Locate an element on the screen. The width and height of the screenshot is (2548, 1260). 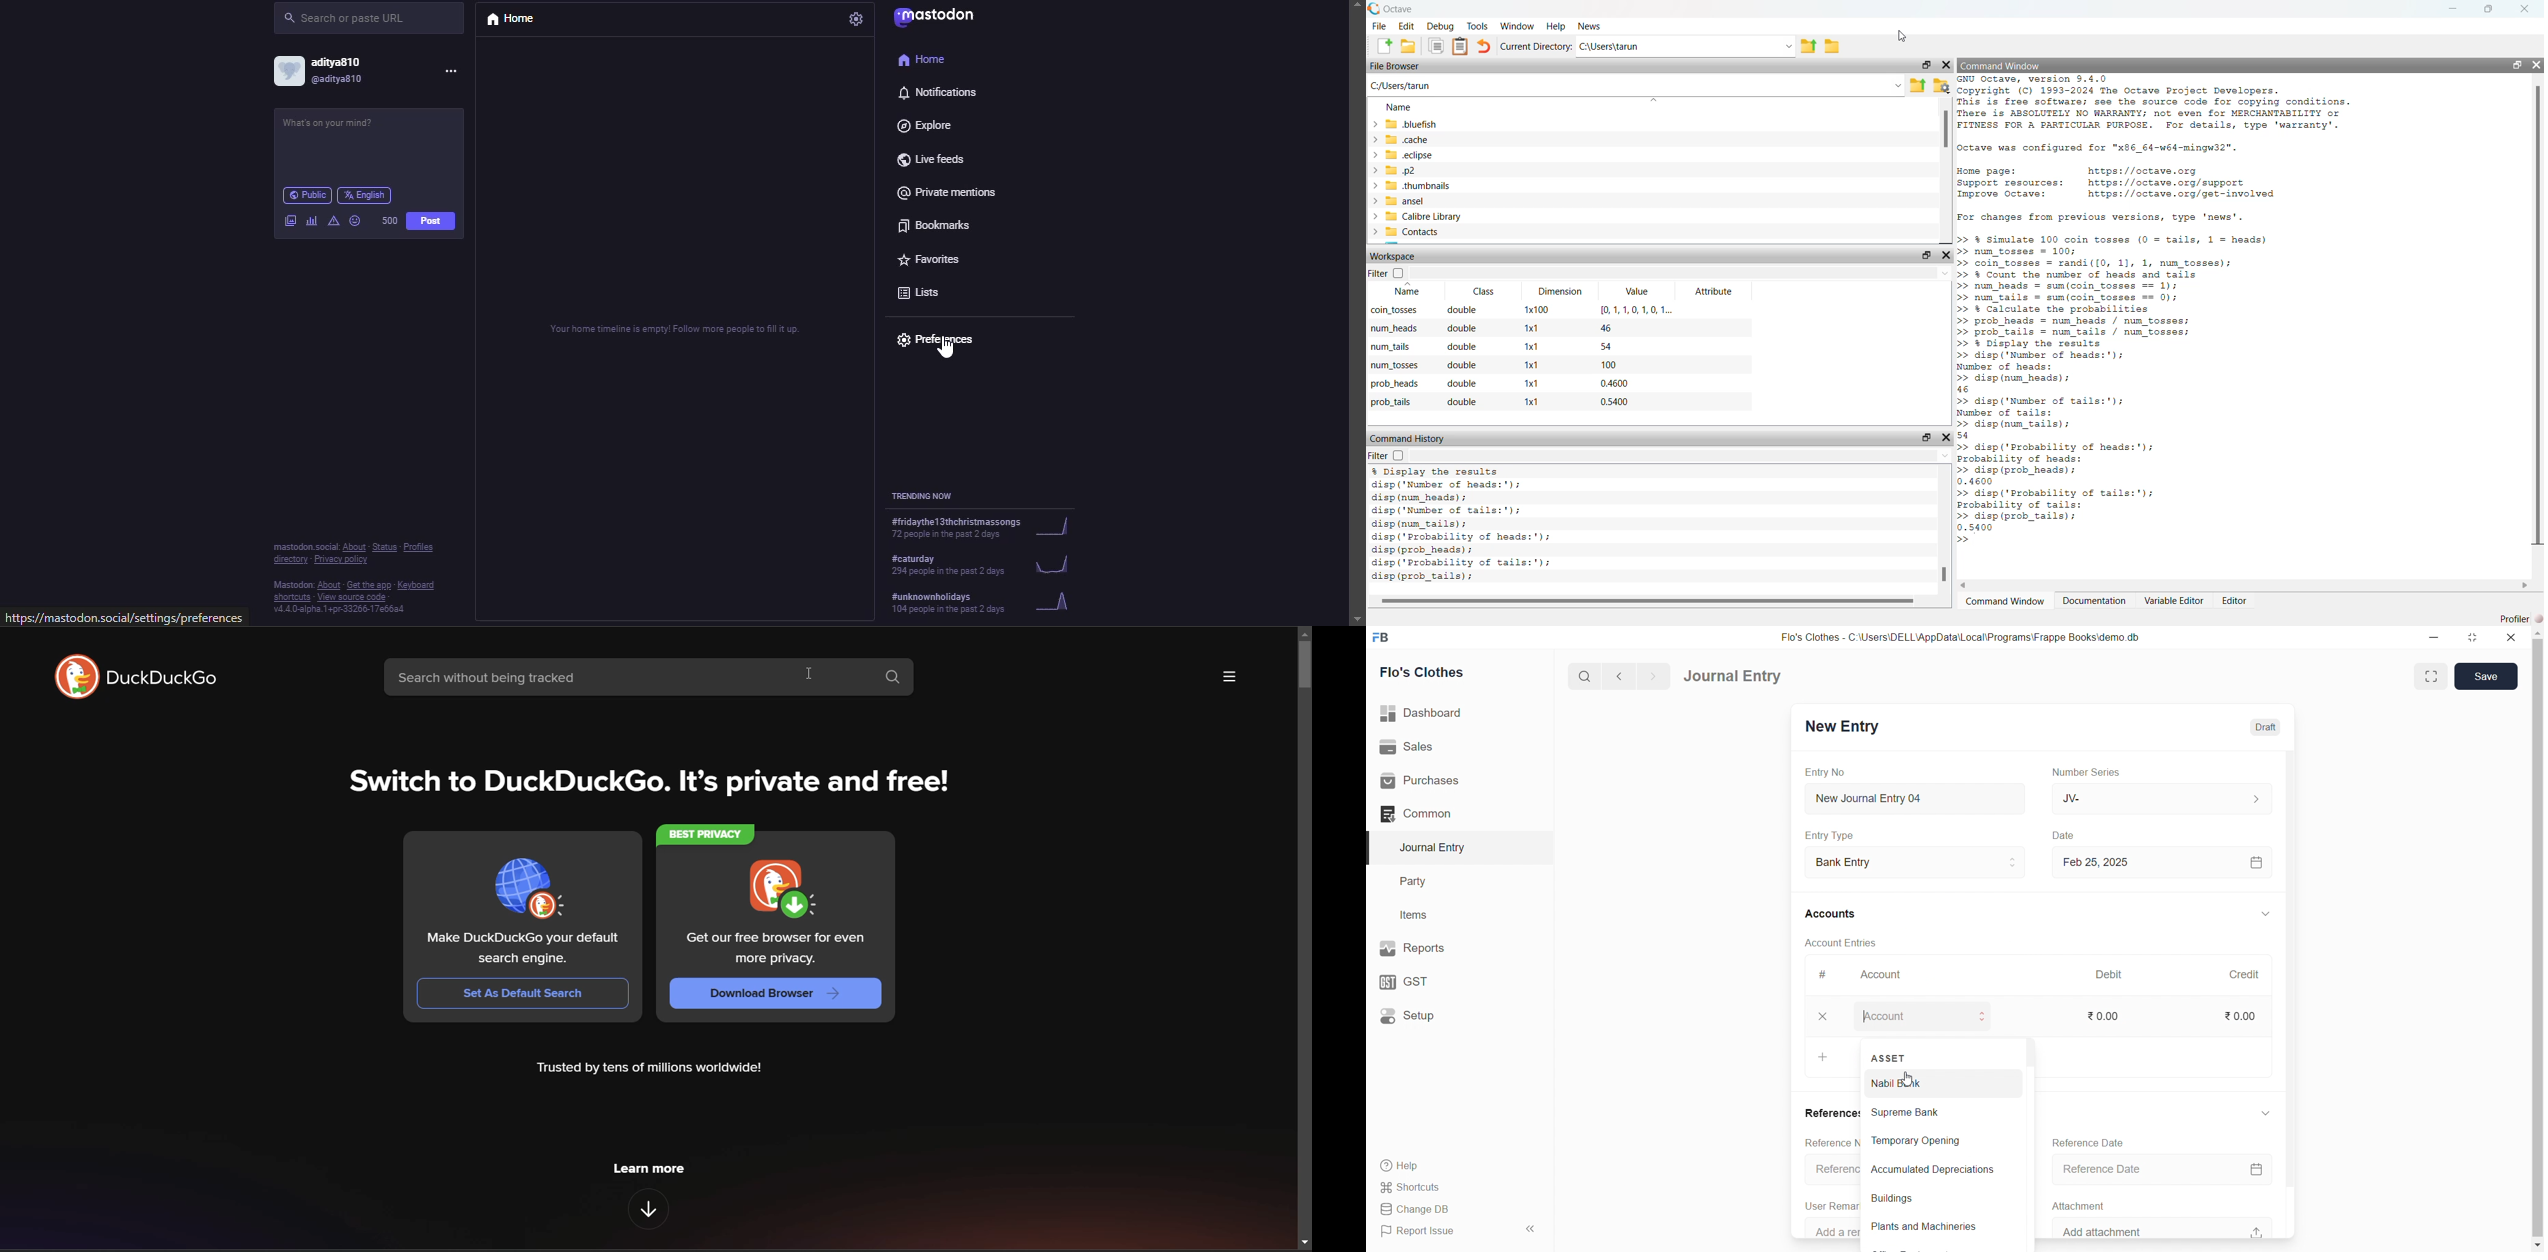
home is located at coordinates (515, 20).